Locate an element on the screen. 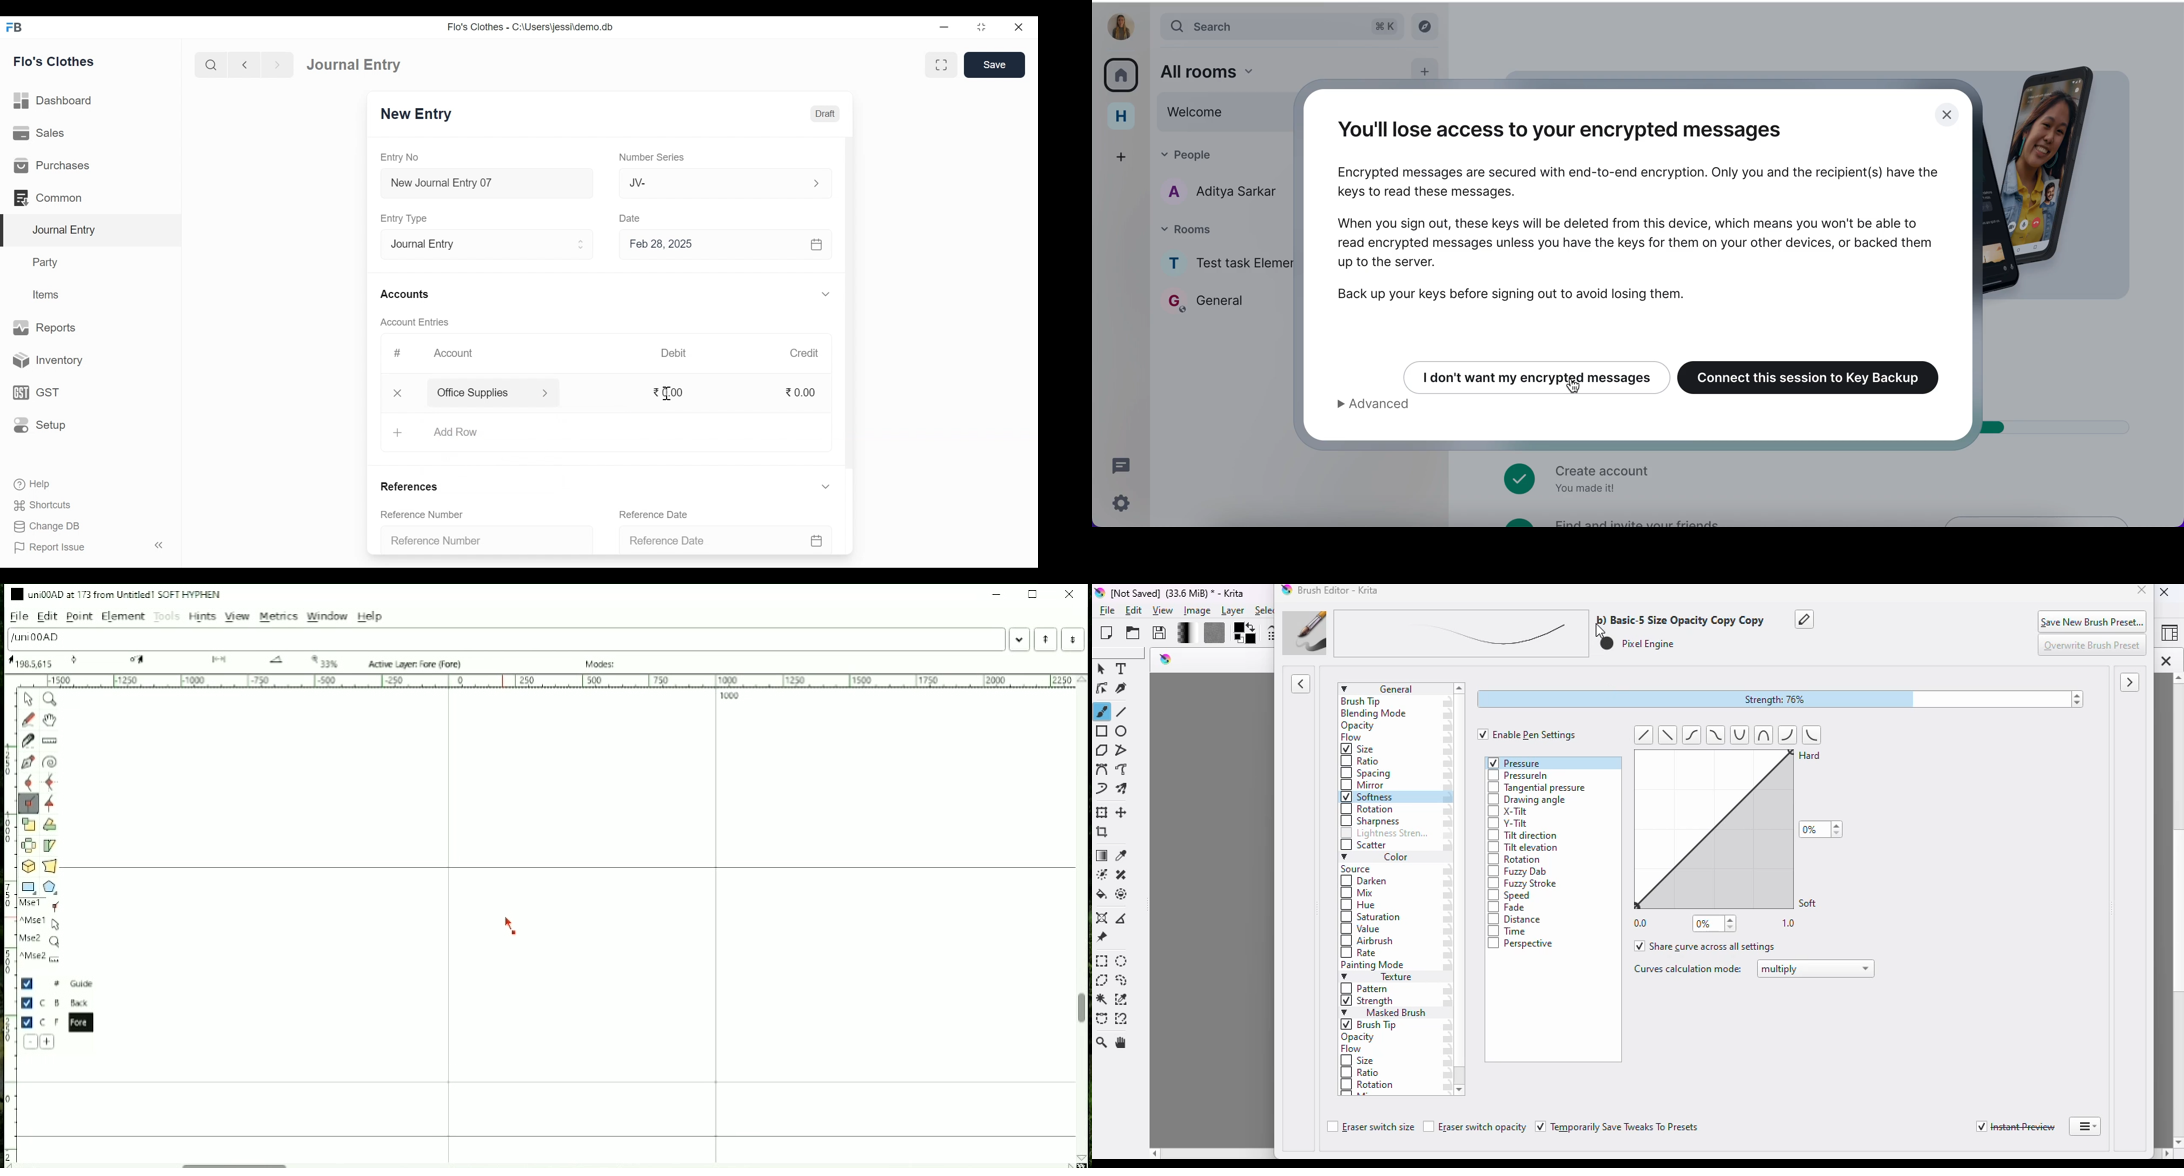 Image resolution: width=2184 pixels, height=1176 pixels. temporarily save tweaks to presets is located at coordinates (1619, 1128).